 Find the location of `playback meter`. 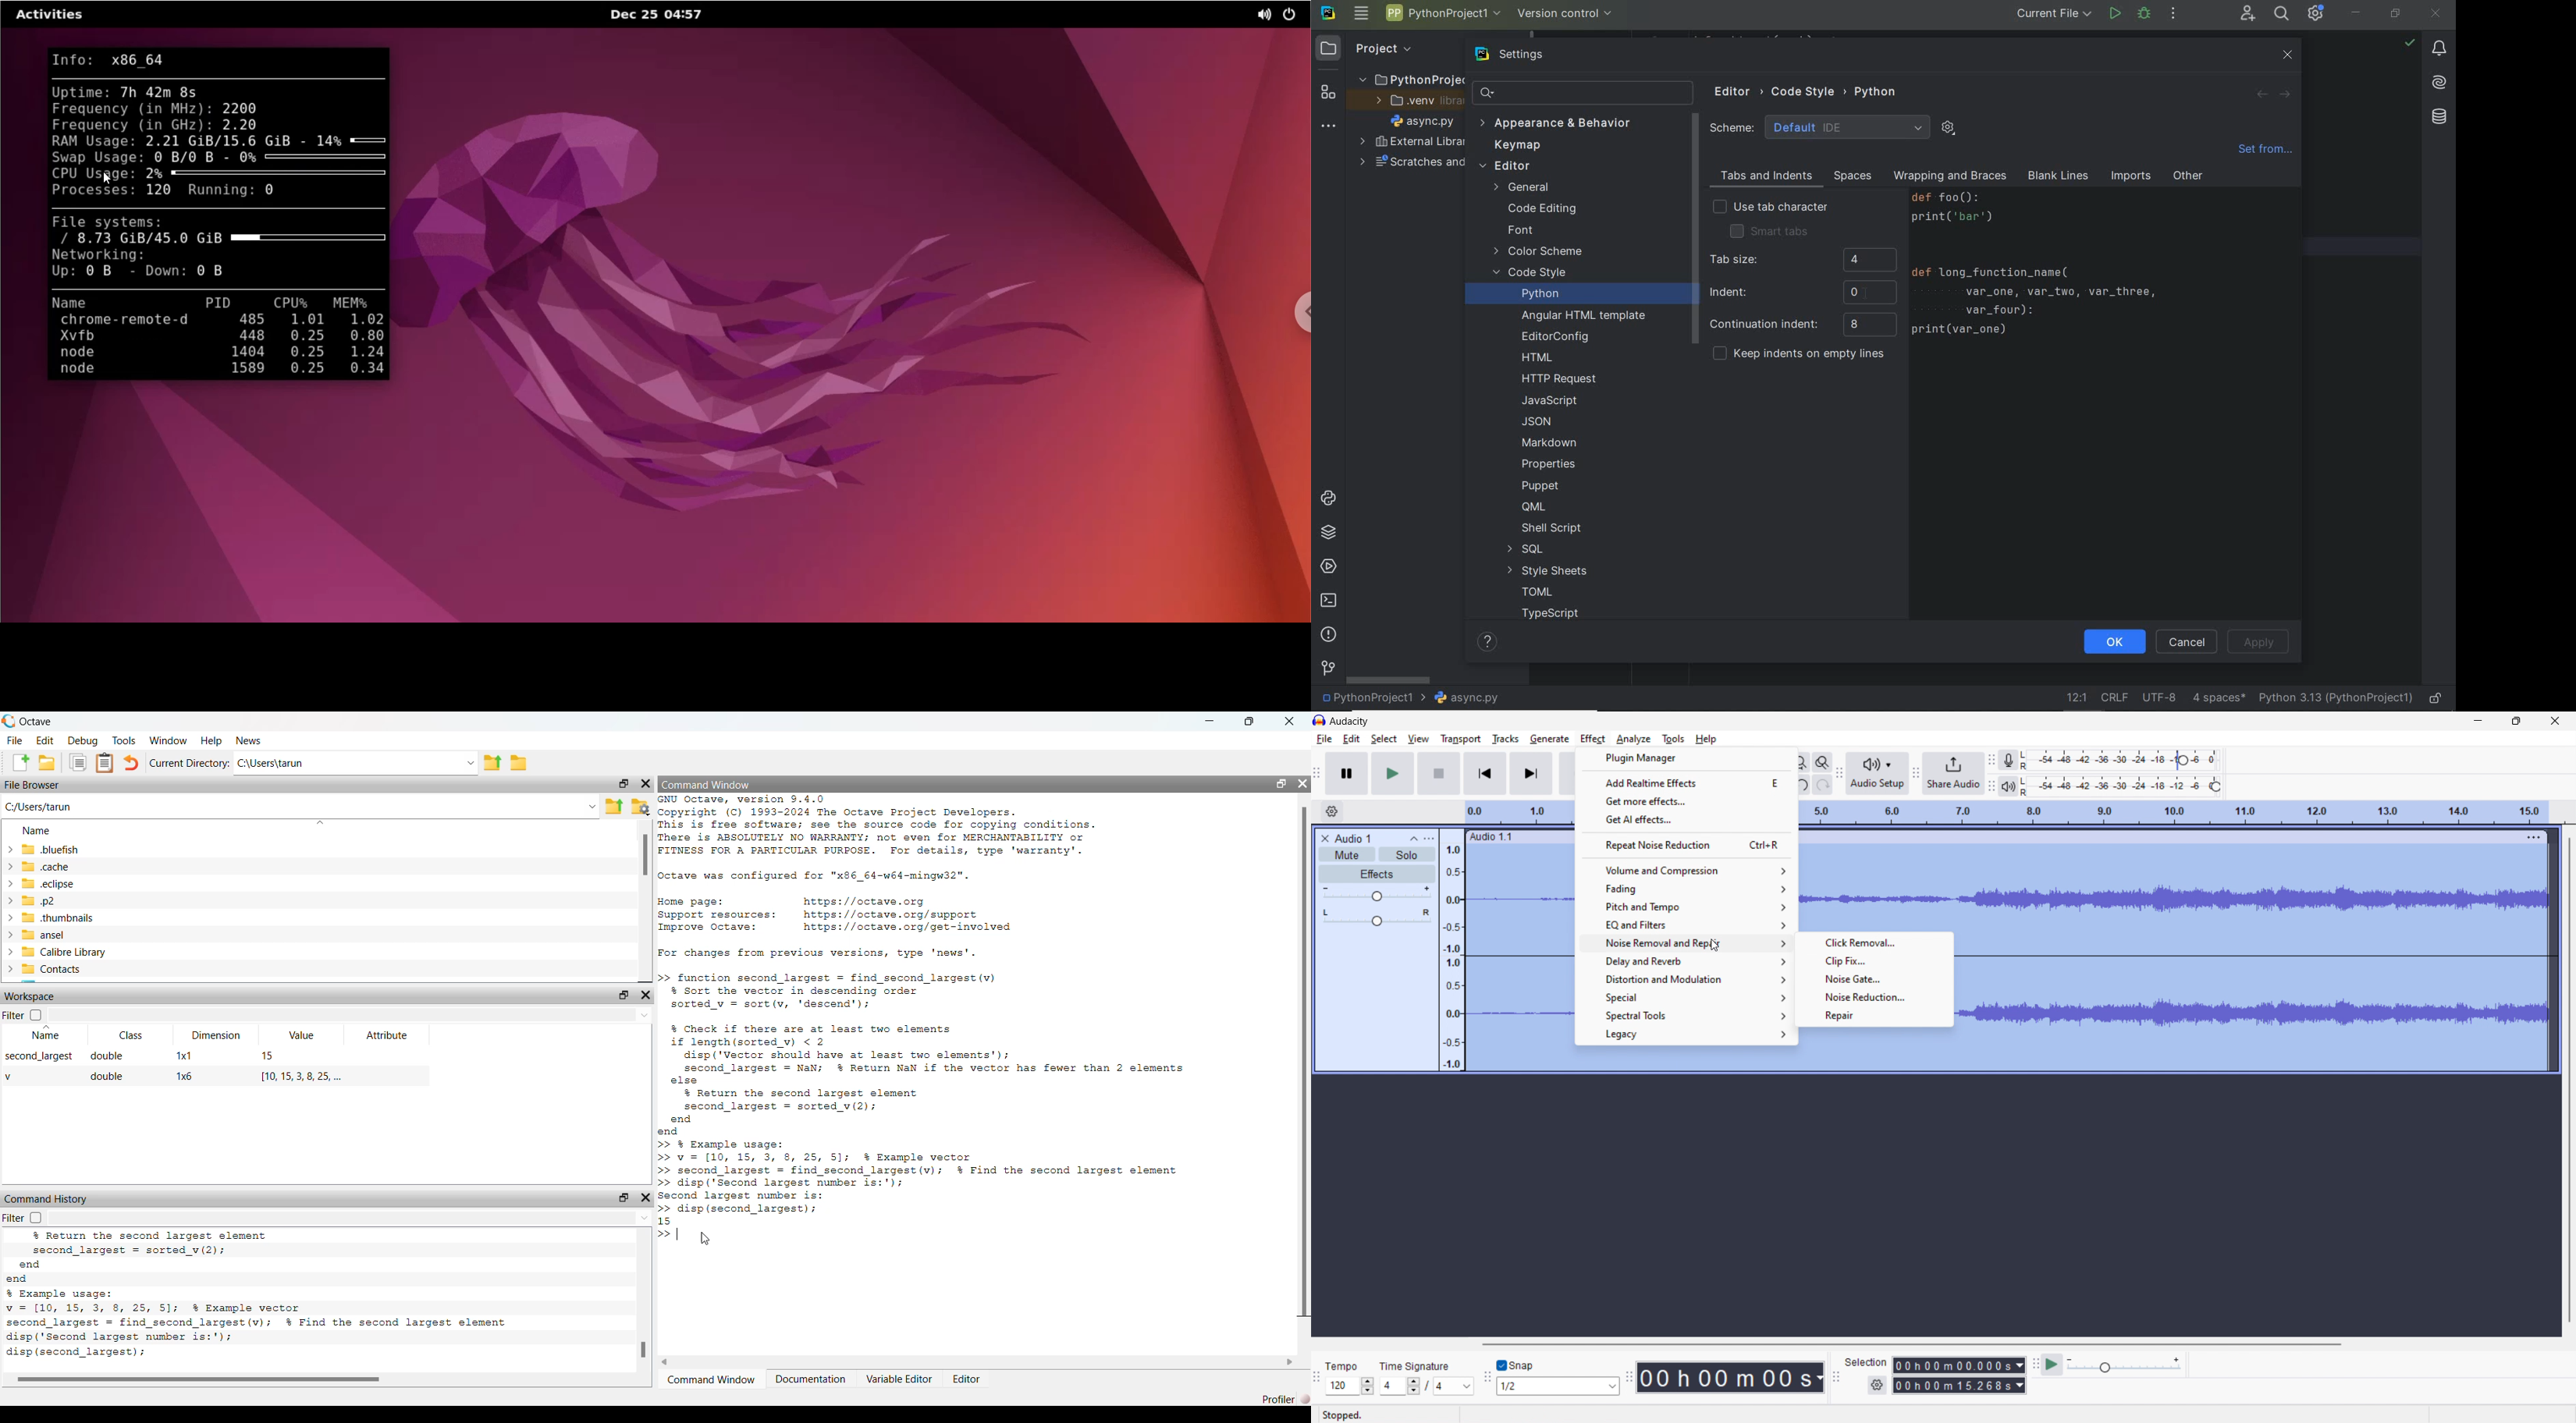

playback meter is located at coordinates (2128, 786).